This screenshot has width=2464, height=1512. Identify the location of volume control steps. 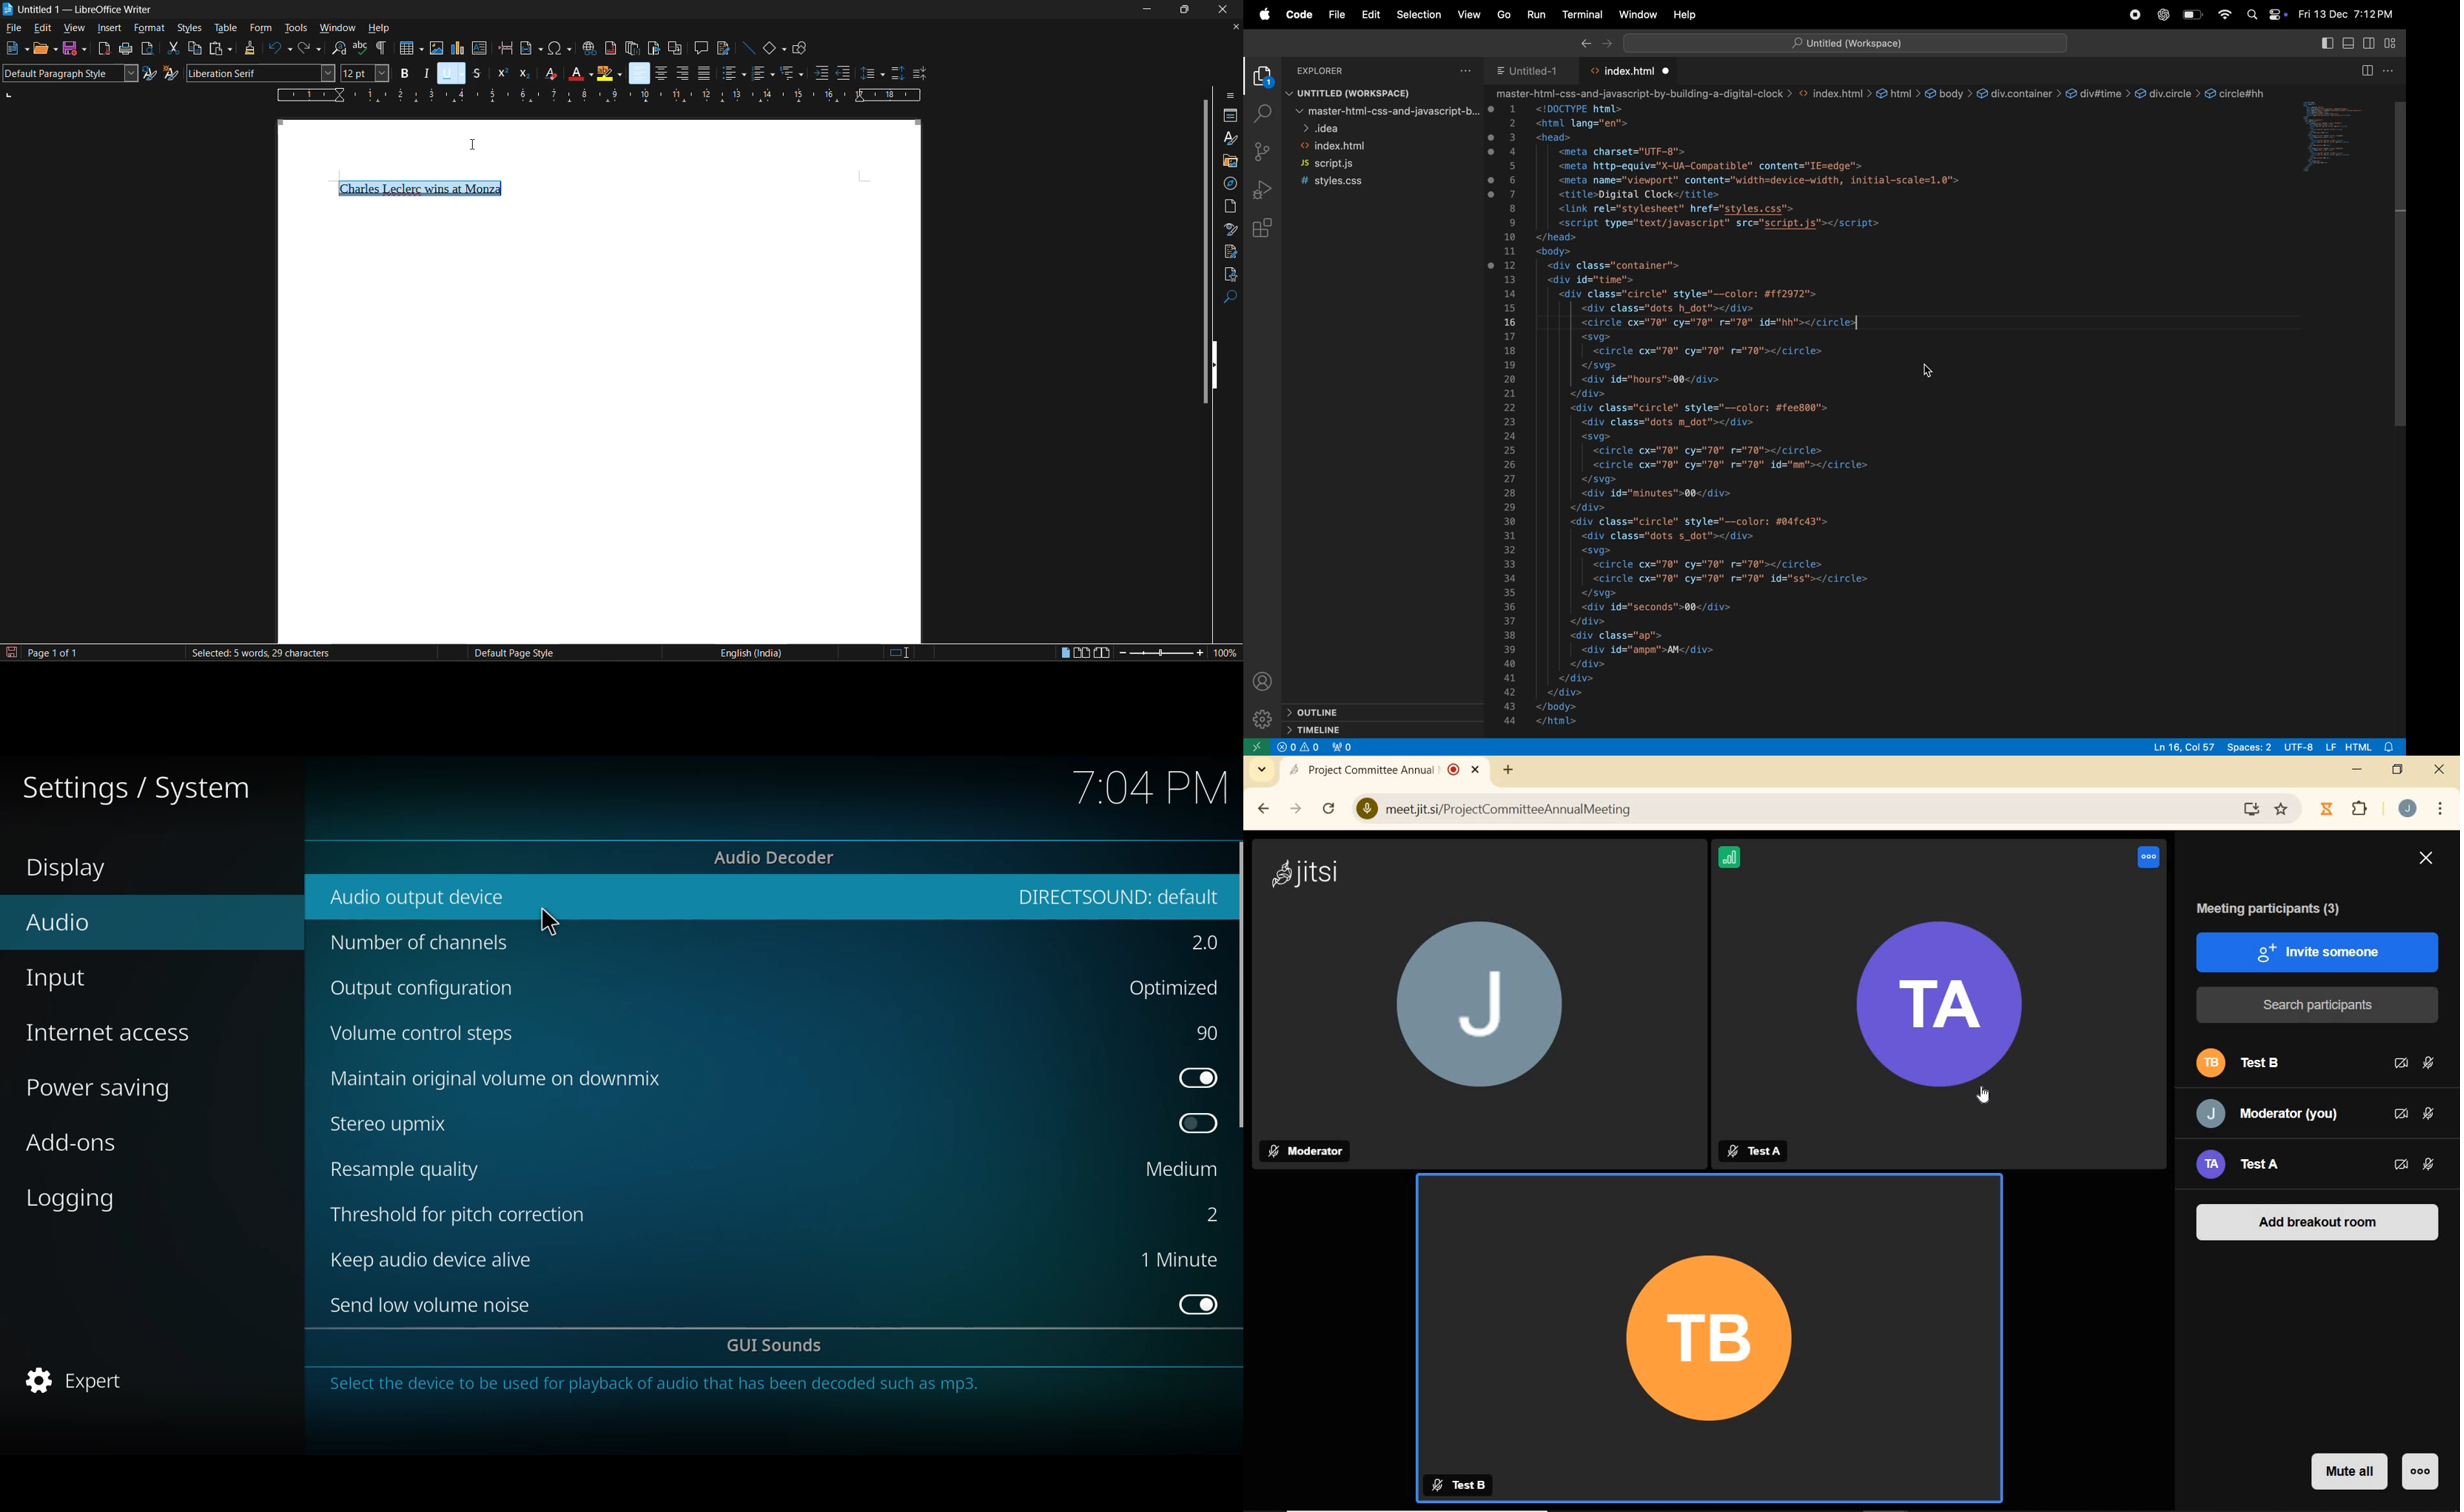
(424, 1034).